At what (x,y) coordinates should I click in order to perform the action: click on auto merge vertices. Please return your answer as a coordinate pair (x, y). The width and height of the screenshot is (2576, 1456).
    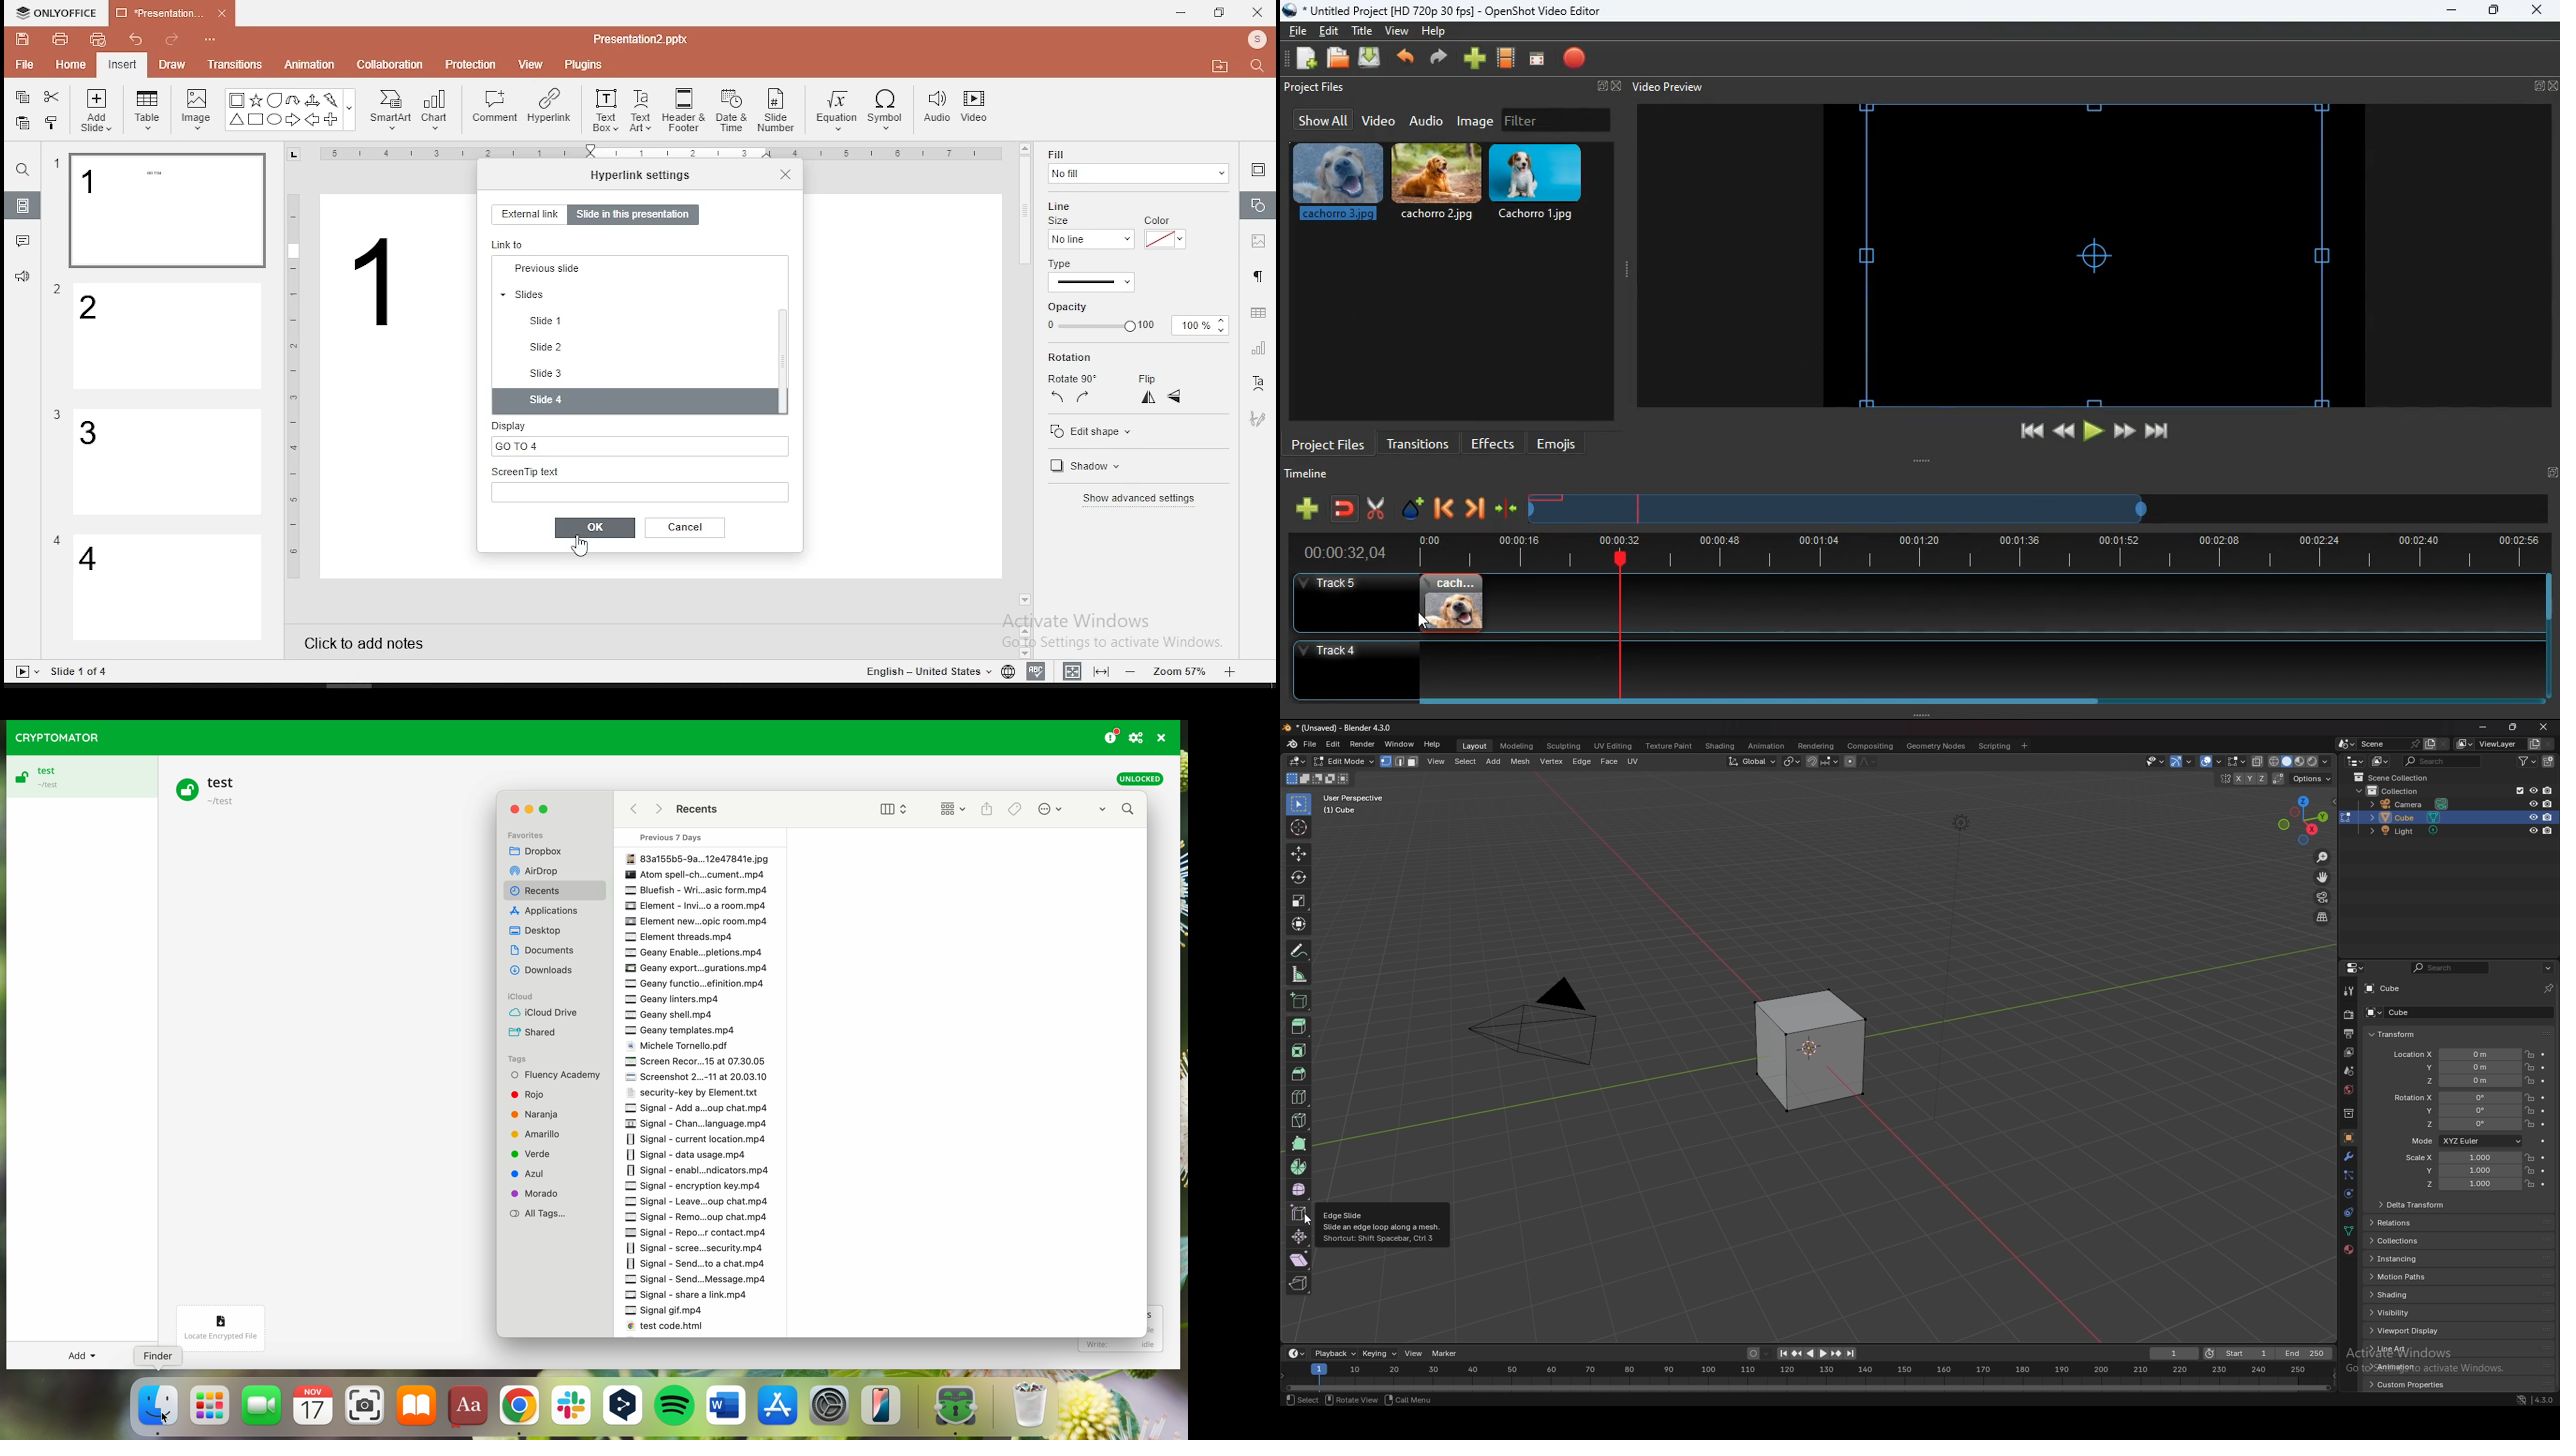
    Looking at the image, I should click on (2278, 778).